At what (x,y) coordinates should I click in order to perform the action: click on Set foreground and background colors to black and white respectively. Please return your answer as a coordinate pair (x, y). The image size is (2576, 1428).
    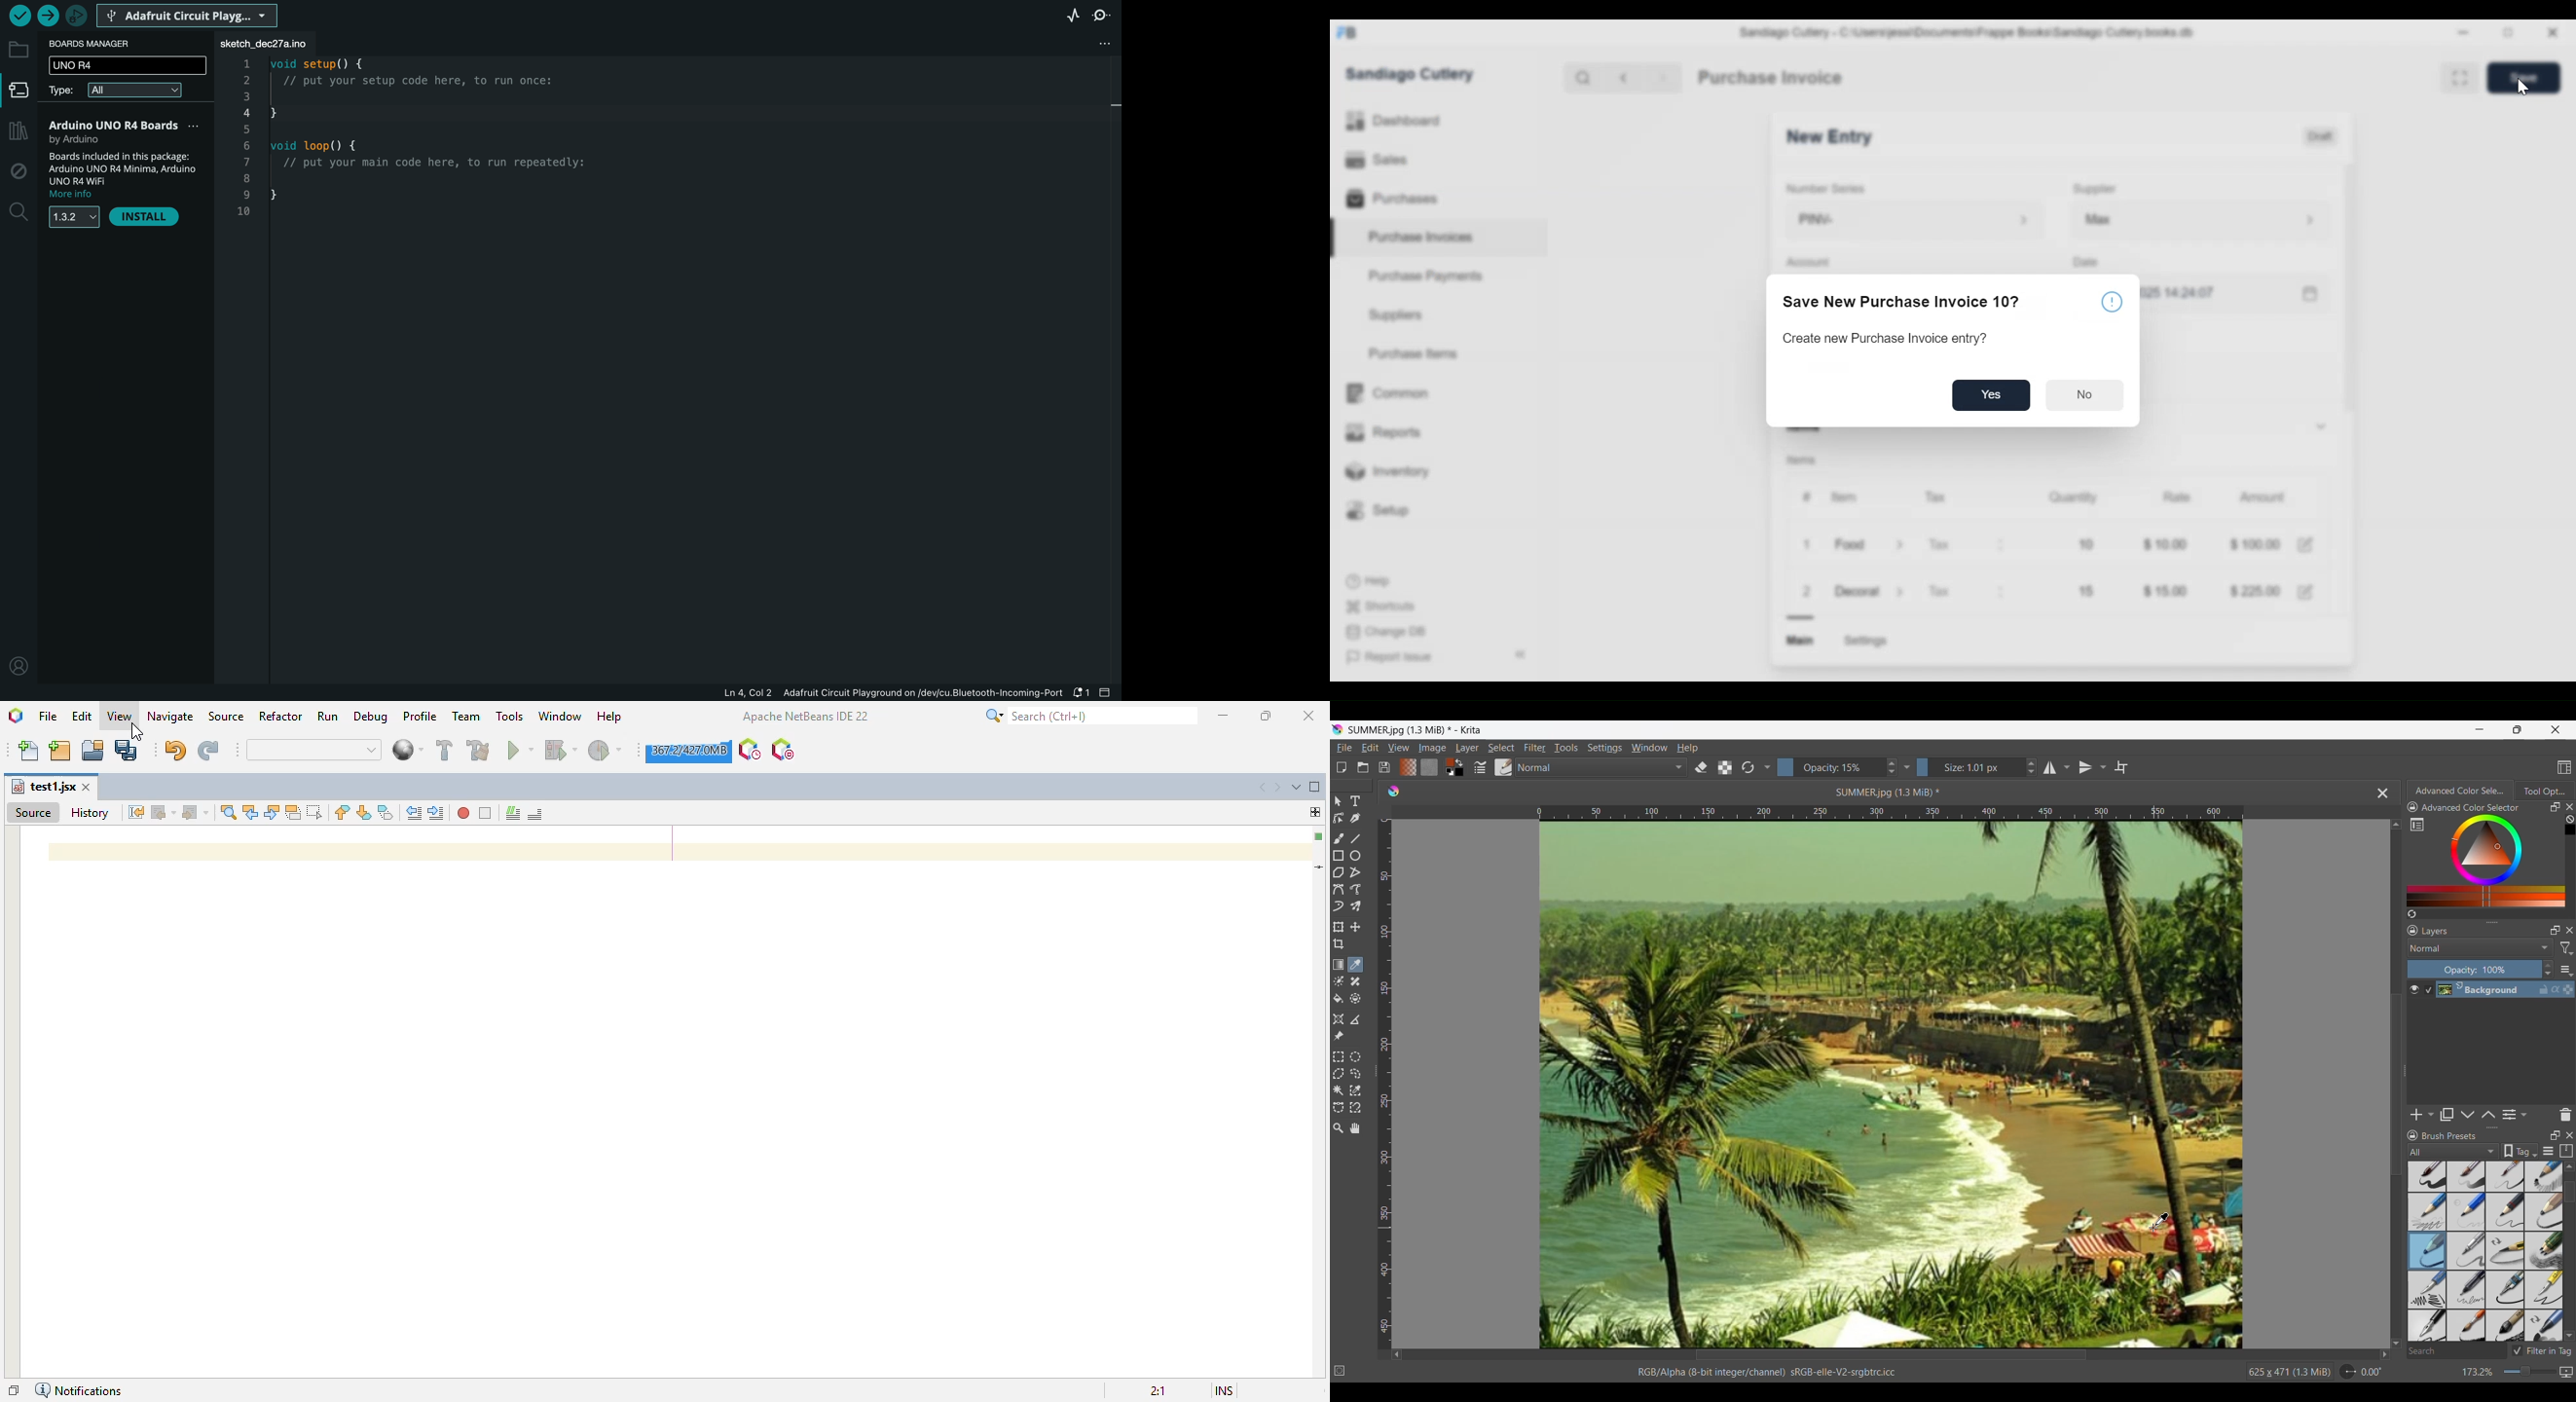
    Looking at the image, I should click on (1447, 773).